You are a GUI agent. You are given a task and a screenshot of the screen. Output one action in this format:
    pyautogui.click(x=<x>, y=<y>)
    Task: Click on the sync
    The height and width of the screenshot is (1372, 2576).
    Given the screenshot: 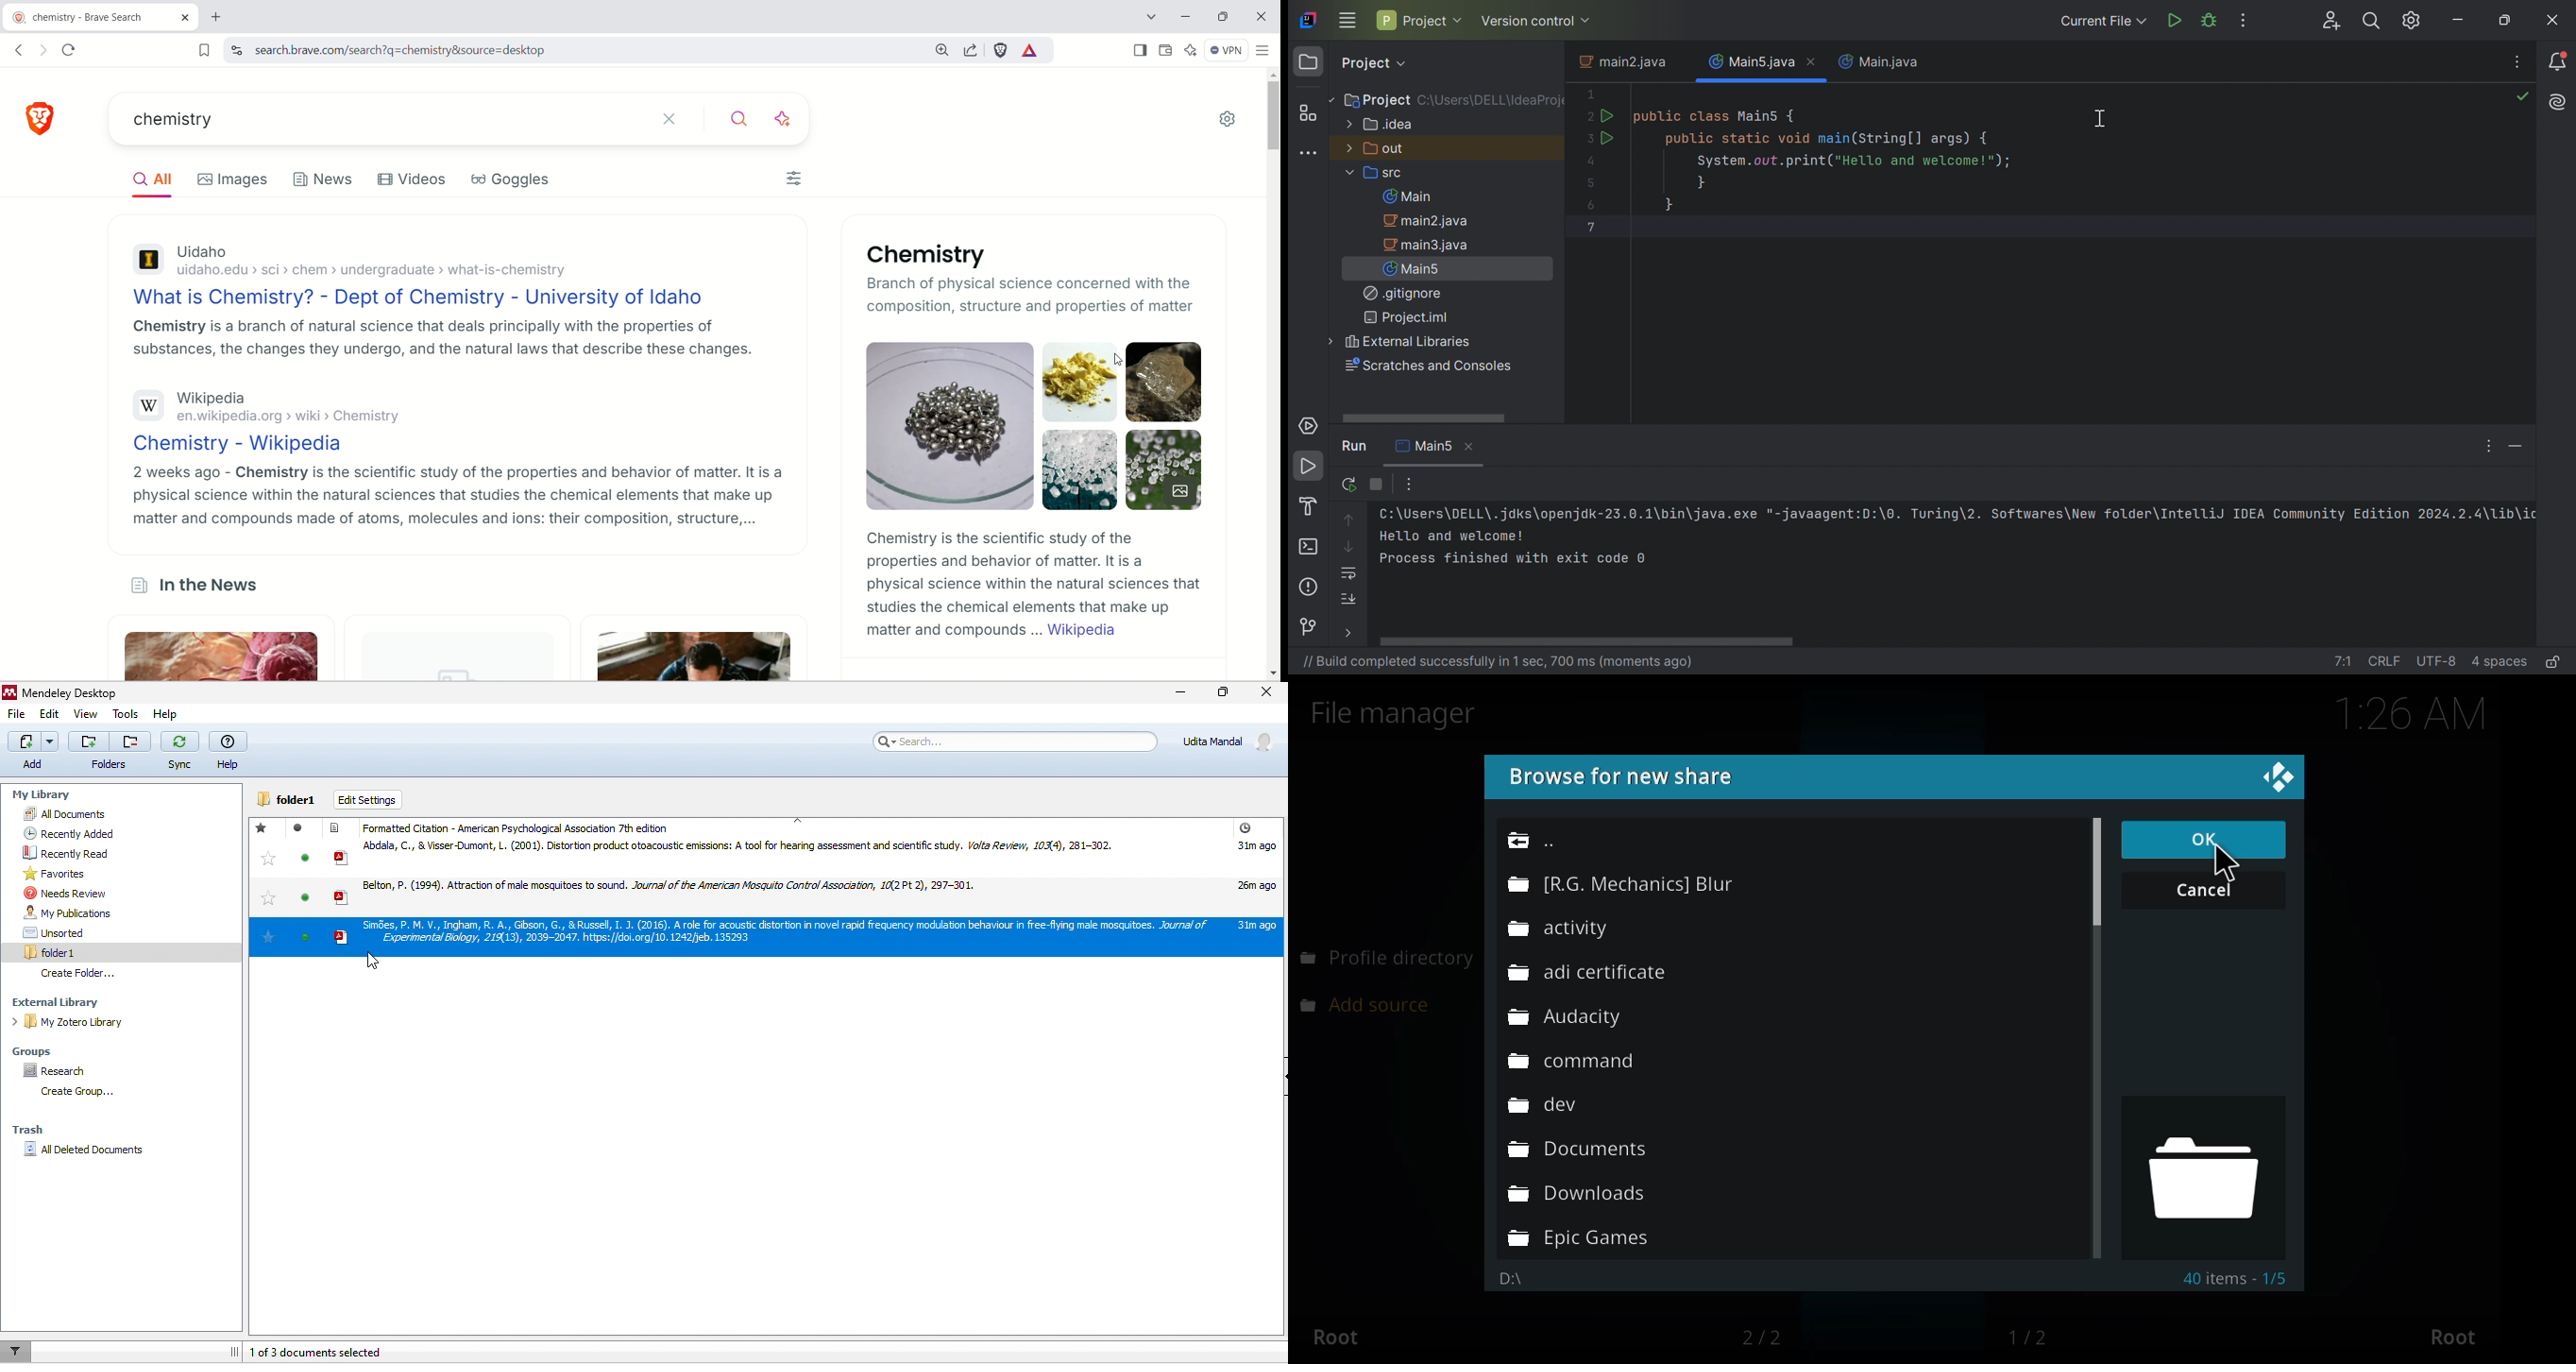 What is the action you would take?
    pyautogui.click(x=178, y=752)
    